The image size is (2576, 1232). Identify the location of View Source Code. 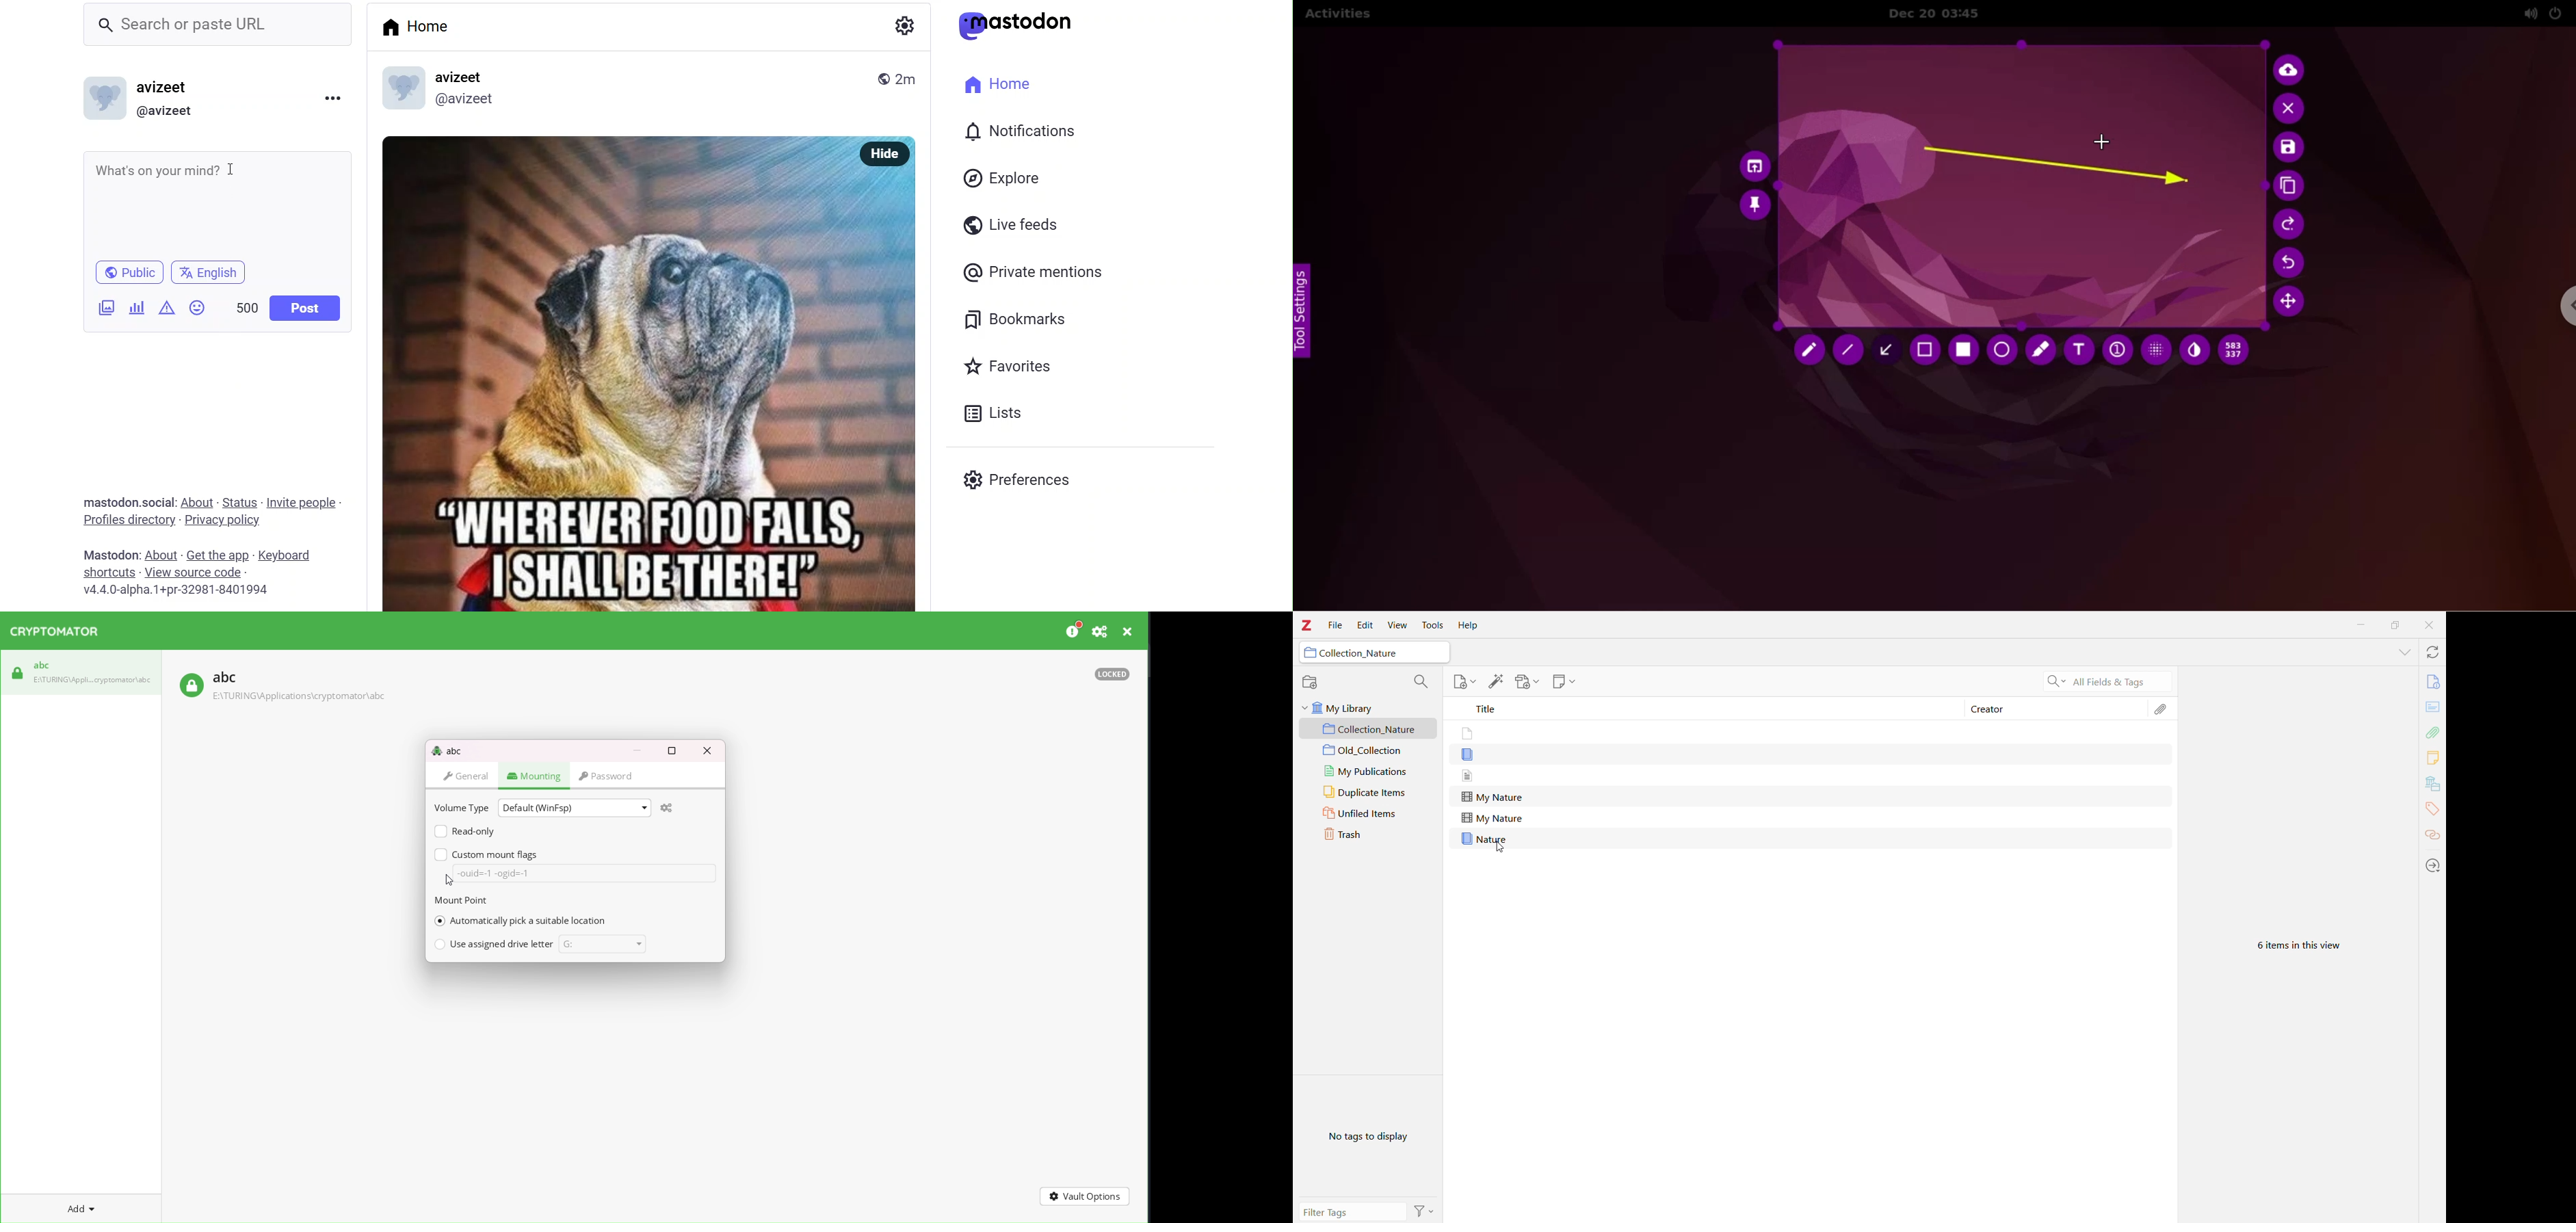
(195, 572).